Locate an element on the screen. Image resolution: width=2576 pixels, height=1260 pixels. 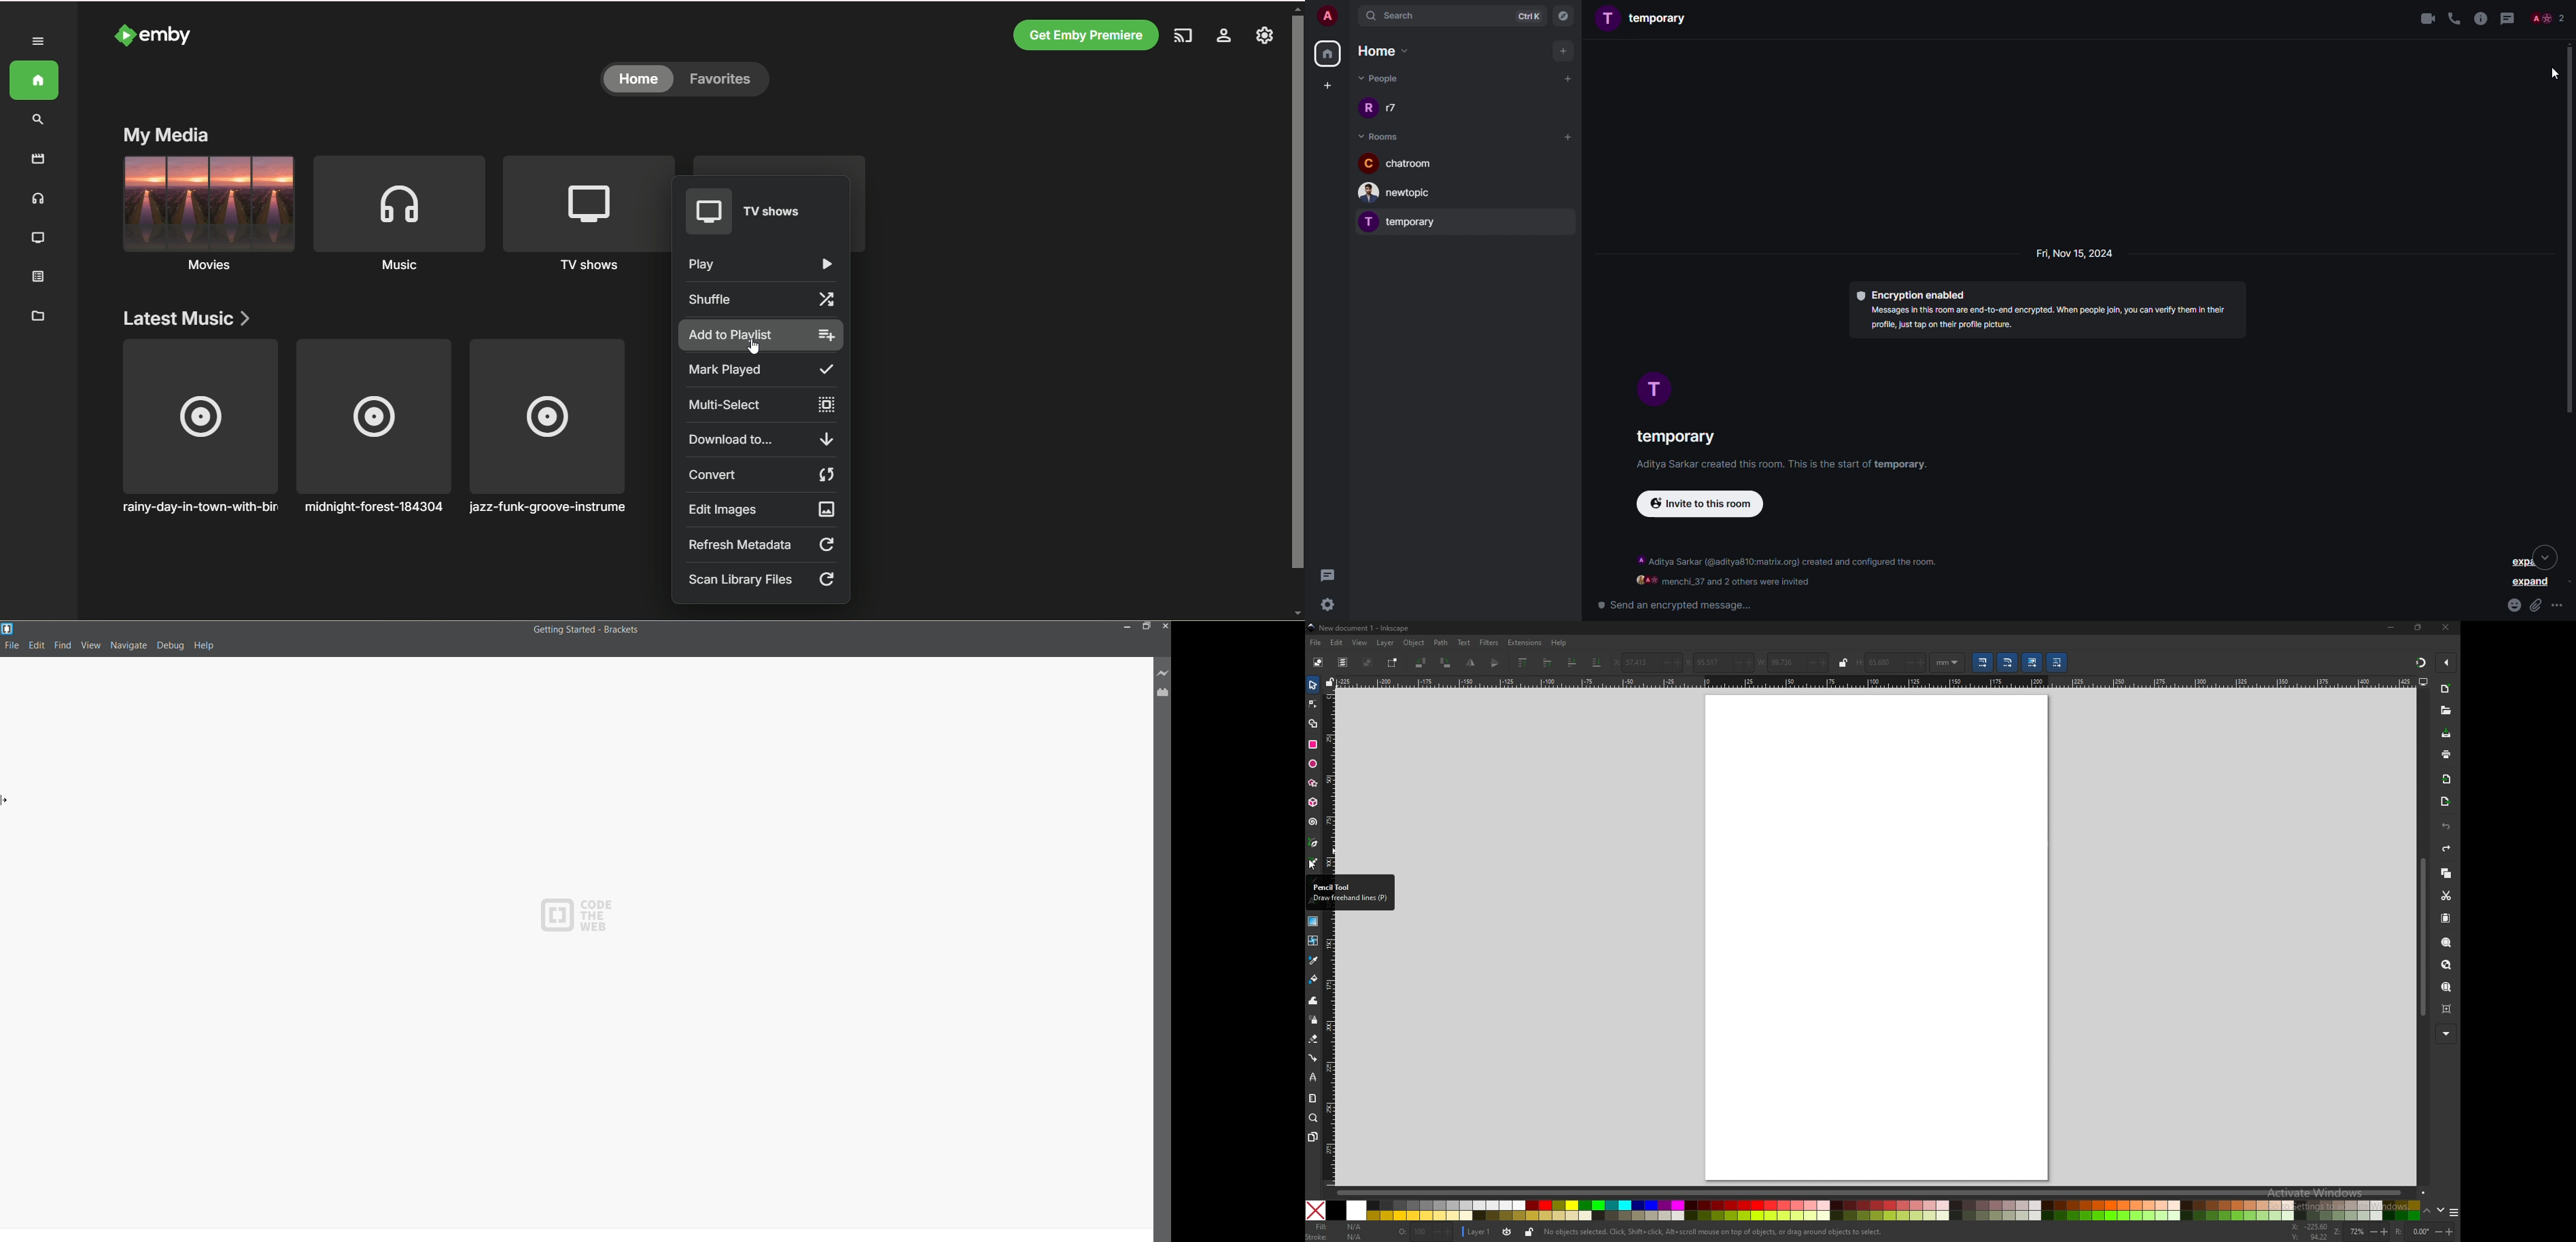
home is located at coordinates (35, 81).